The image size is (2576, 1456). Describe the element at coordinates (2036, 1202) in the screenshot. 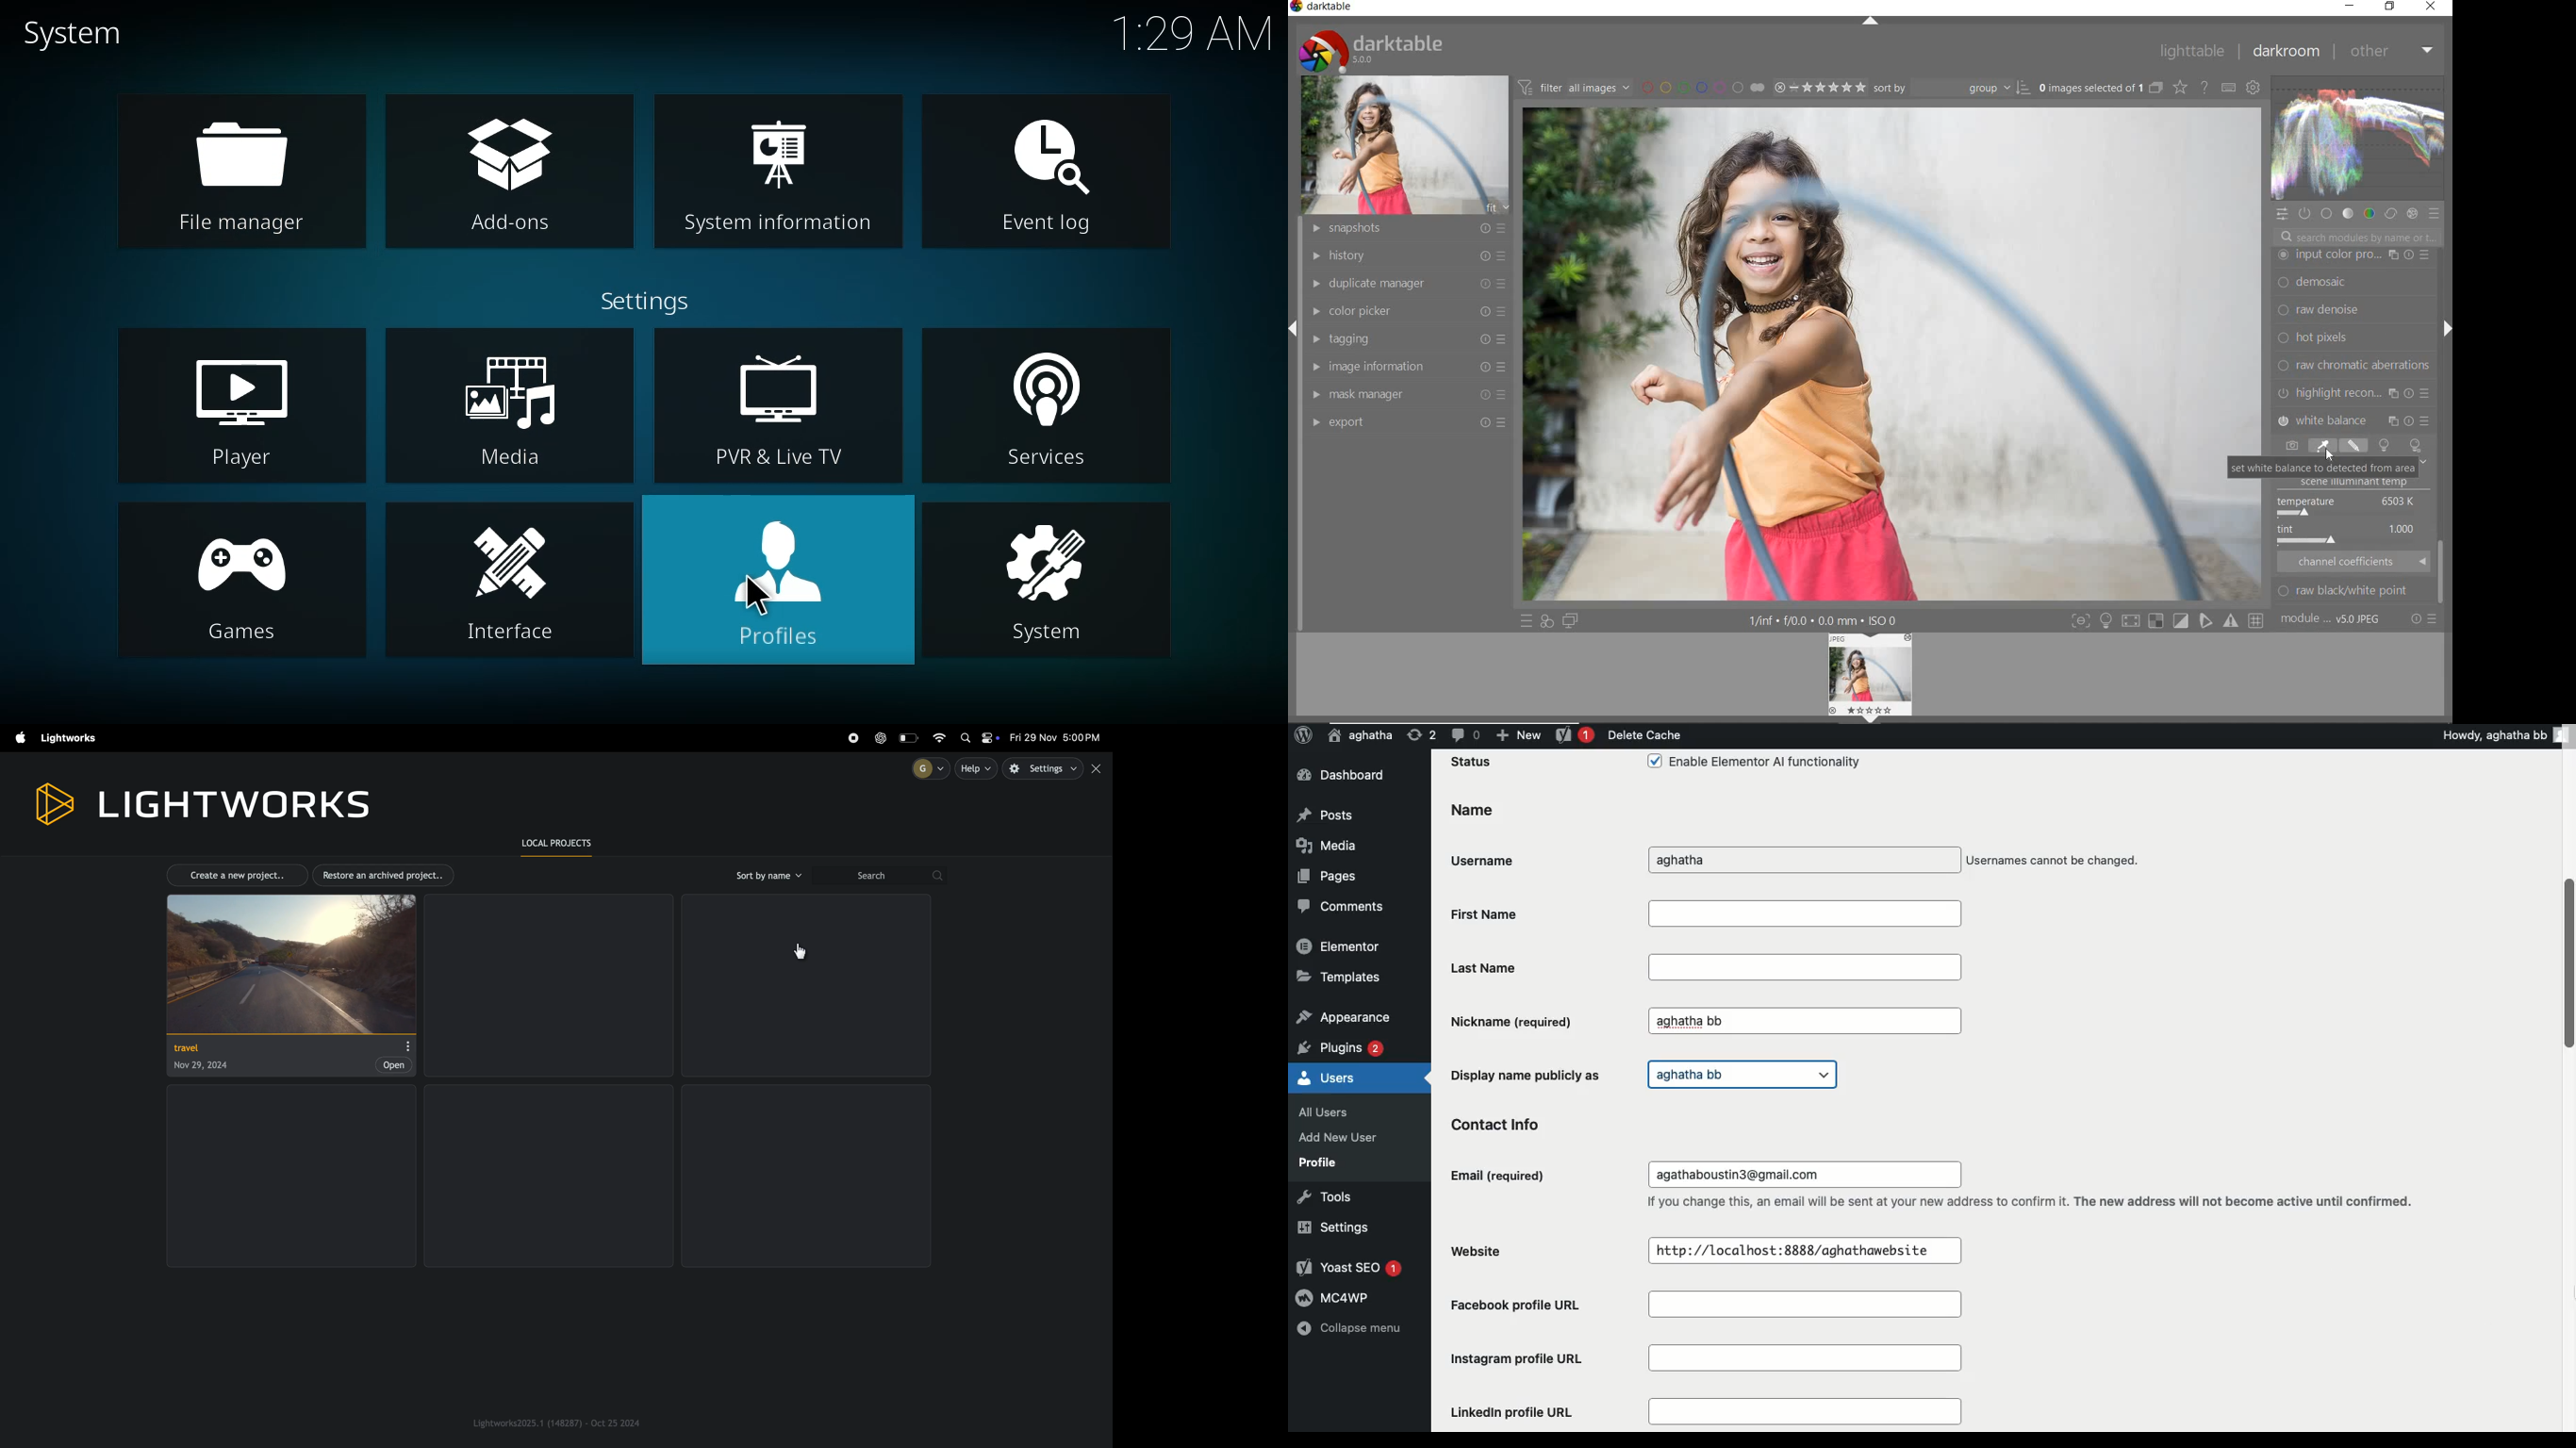

I see `If you change this, an email will be sent at your new address to confirm it. The new address will not become active until confirmed.` at that location.